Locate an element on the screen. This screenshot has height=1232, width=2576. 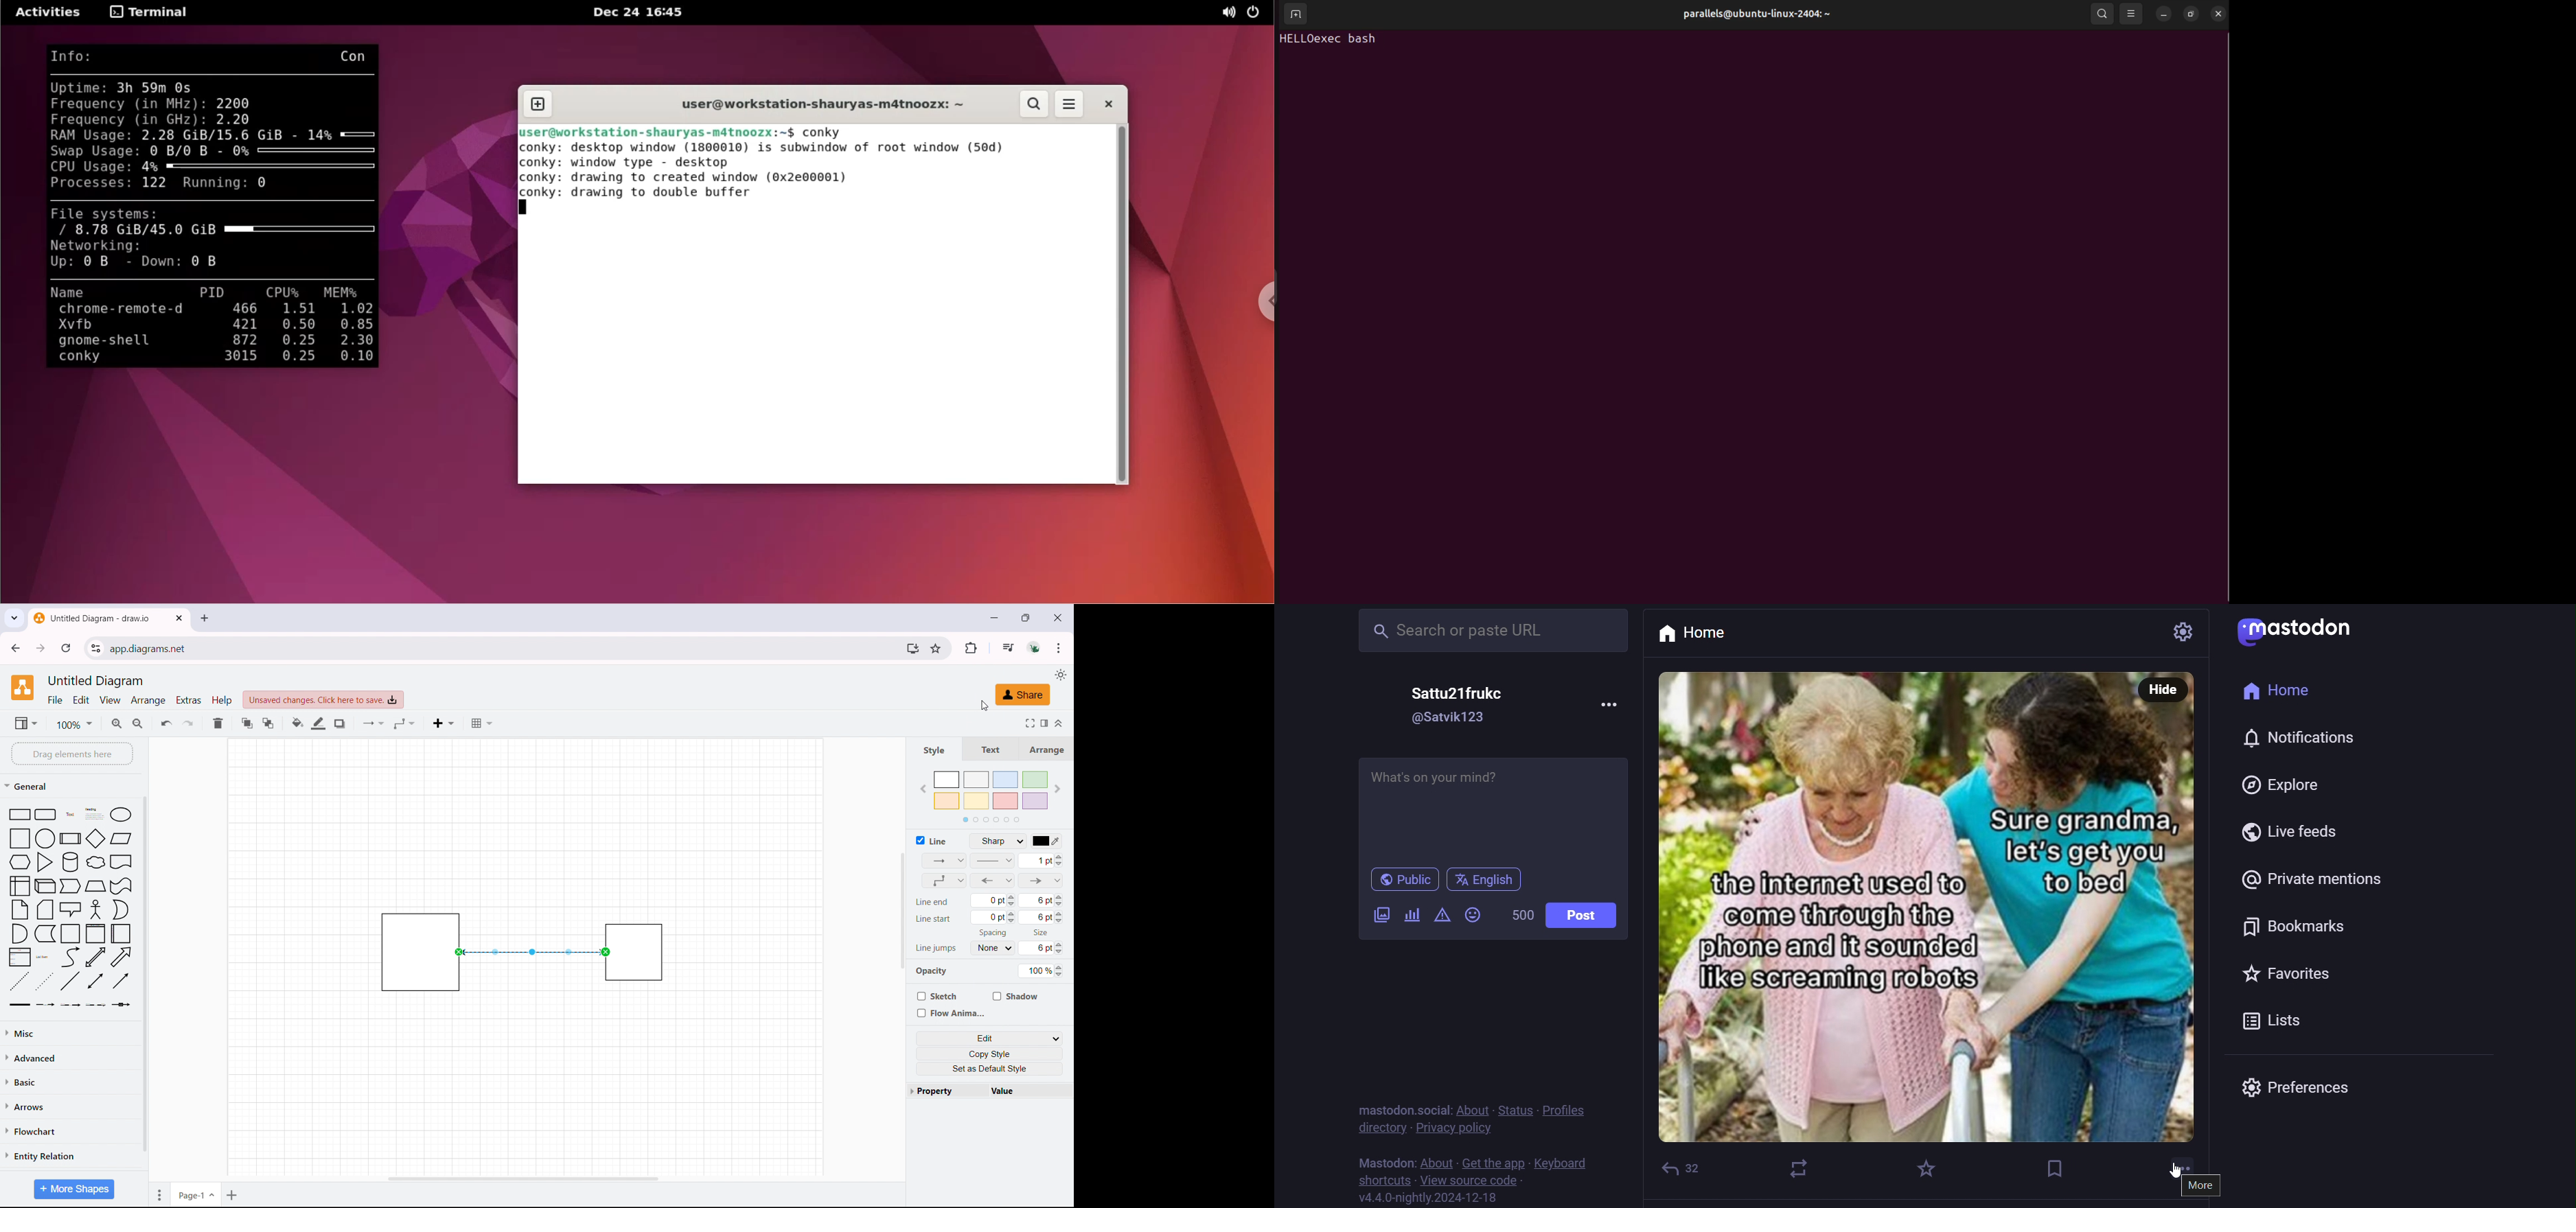
line is located at coordinates (931, 840).